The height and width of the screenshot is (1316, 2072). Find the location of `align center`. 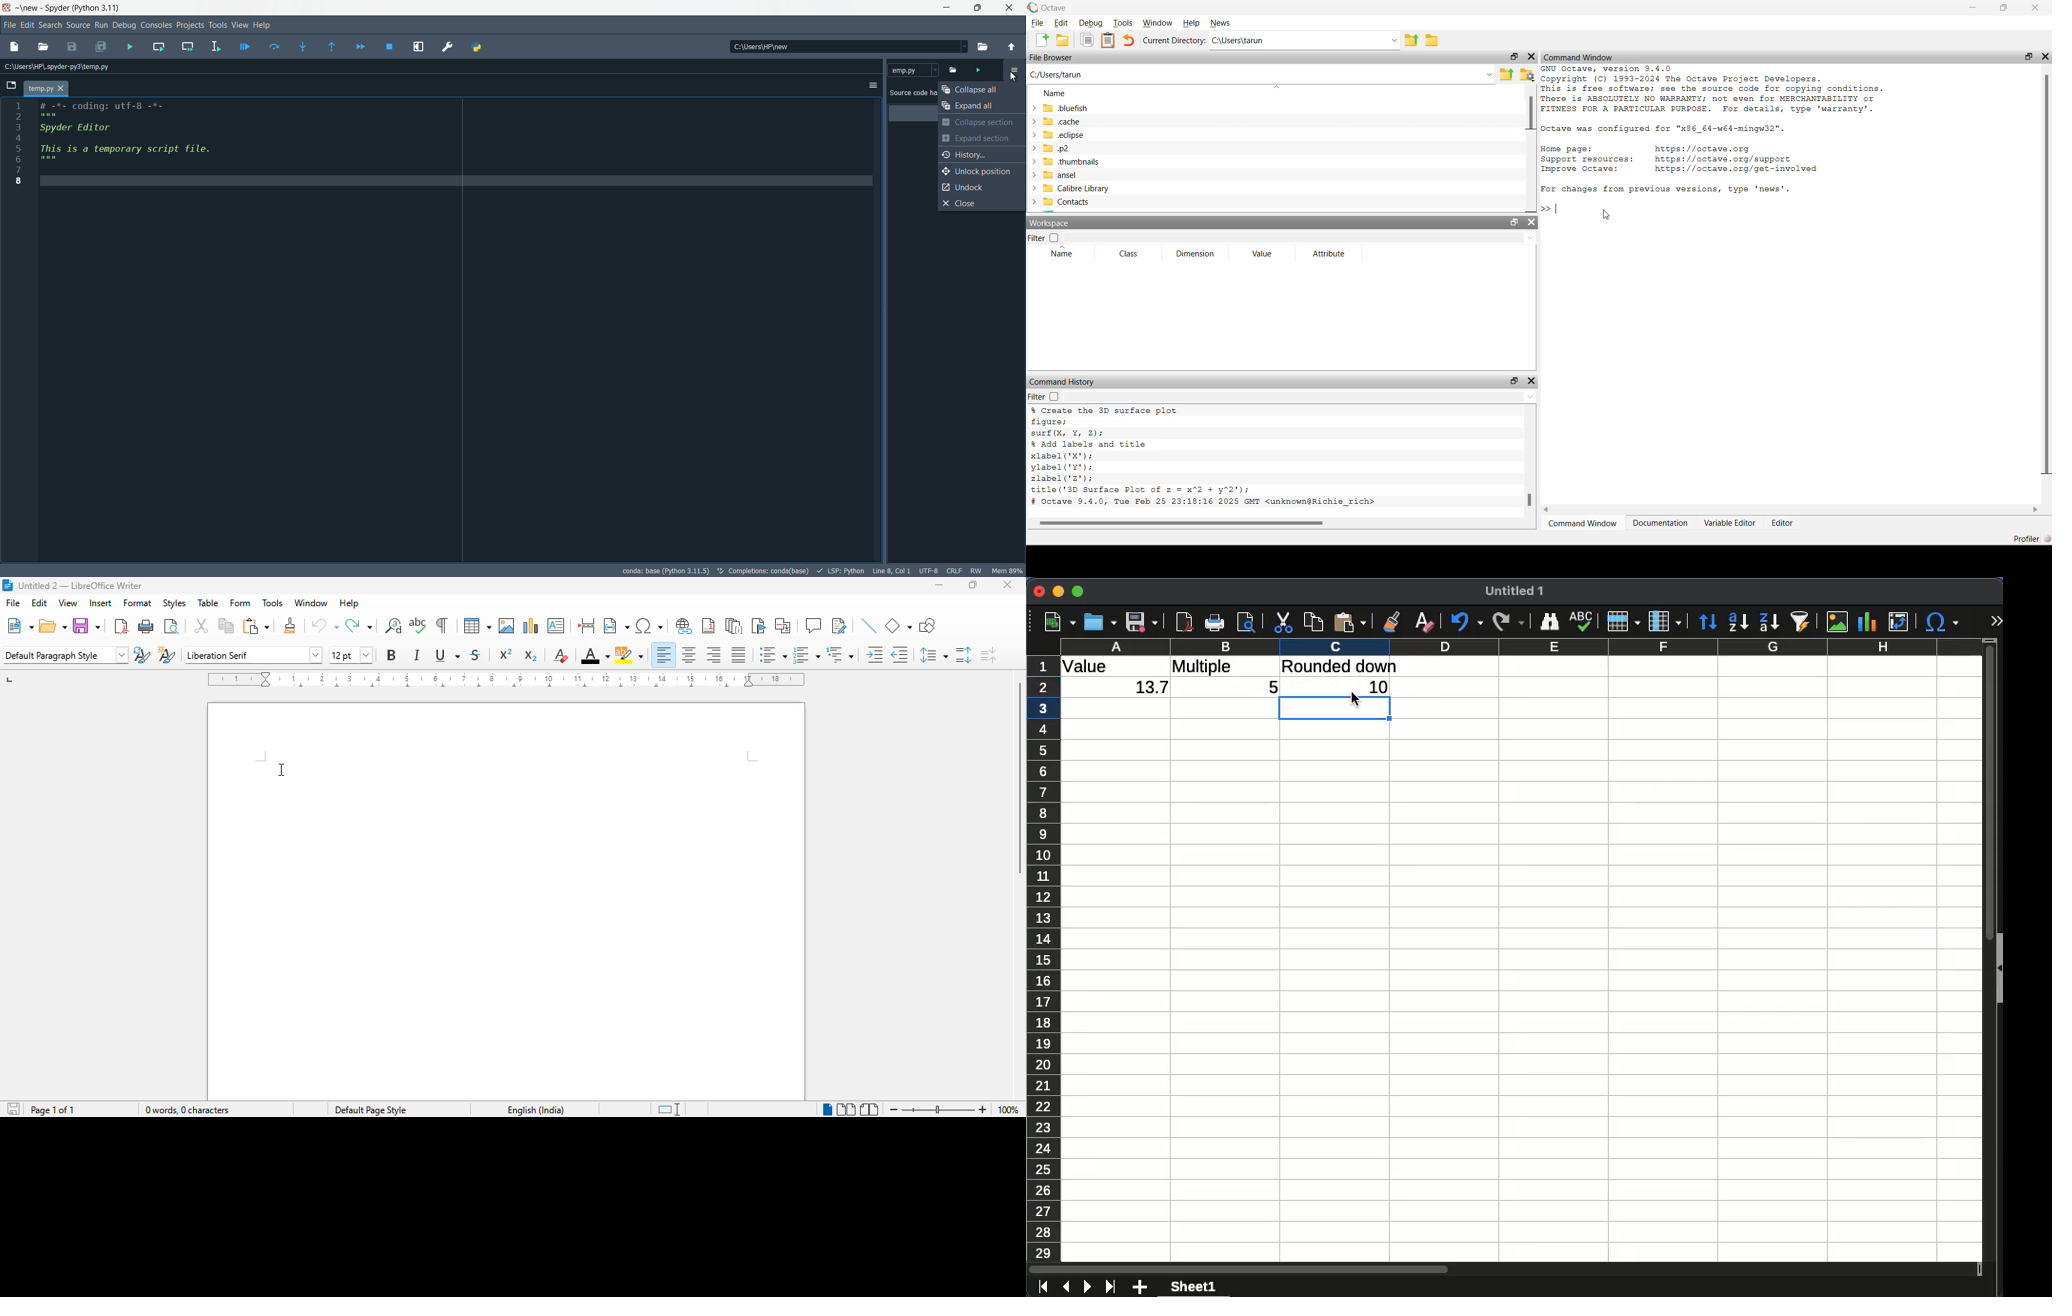

align center is located at coordinates (690, 655).